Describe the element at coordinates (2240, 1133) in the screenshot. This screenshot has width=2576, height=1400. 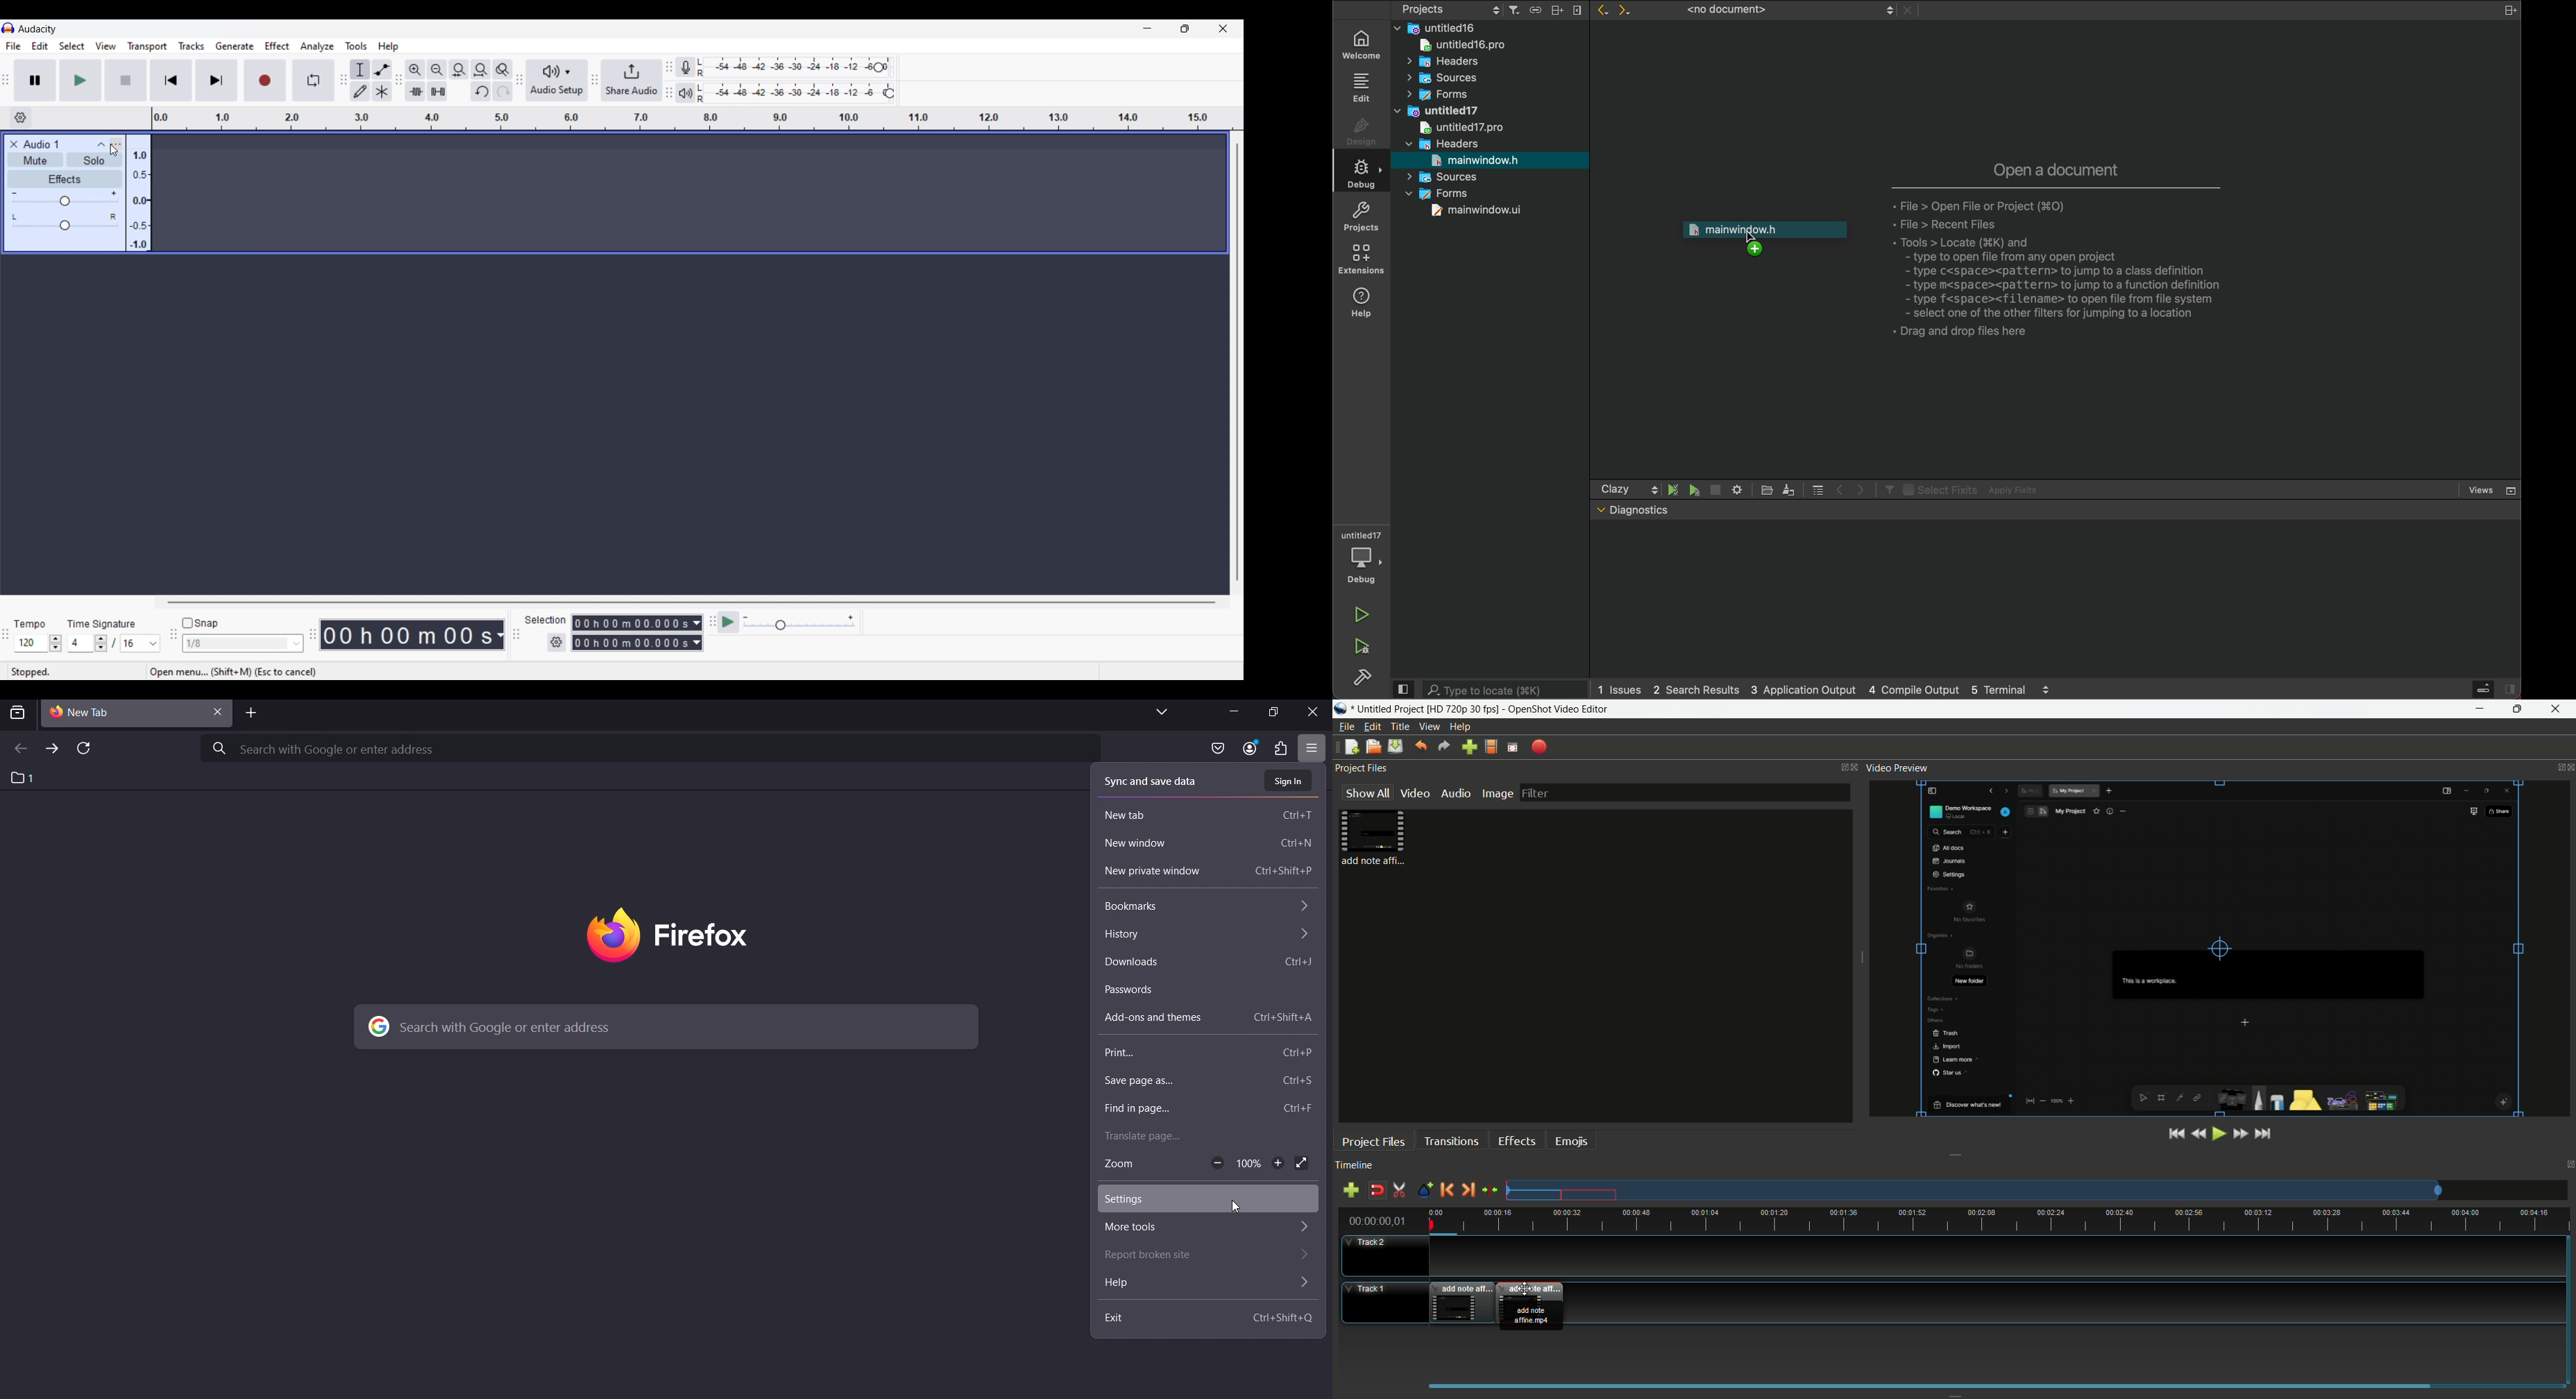
I see `fast forward` at that location.